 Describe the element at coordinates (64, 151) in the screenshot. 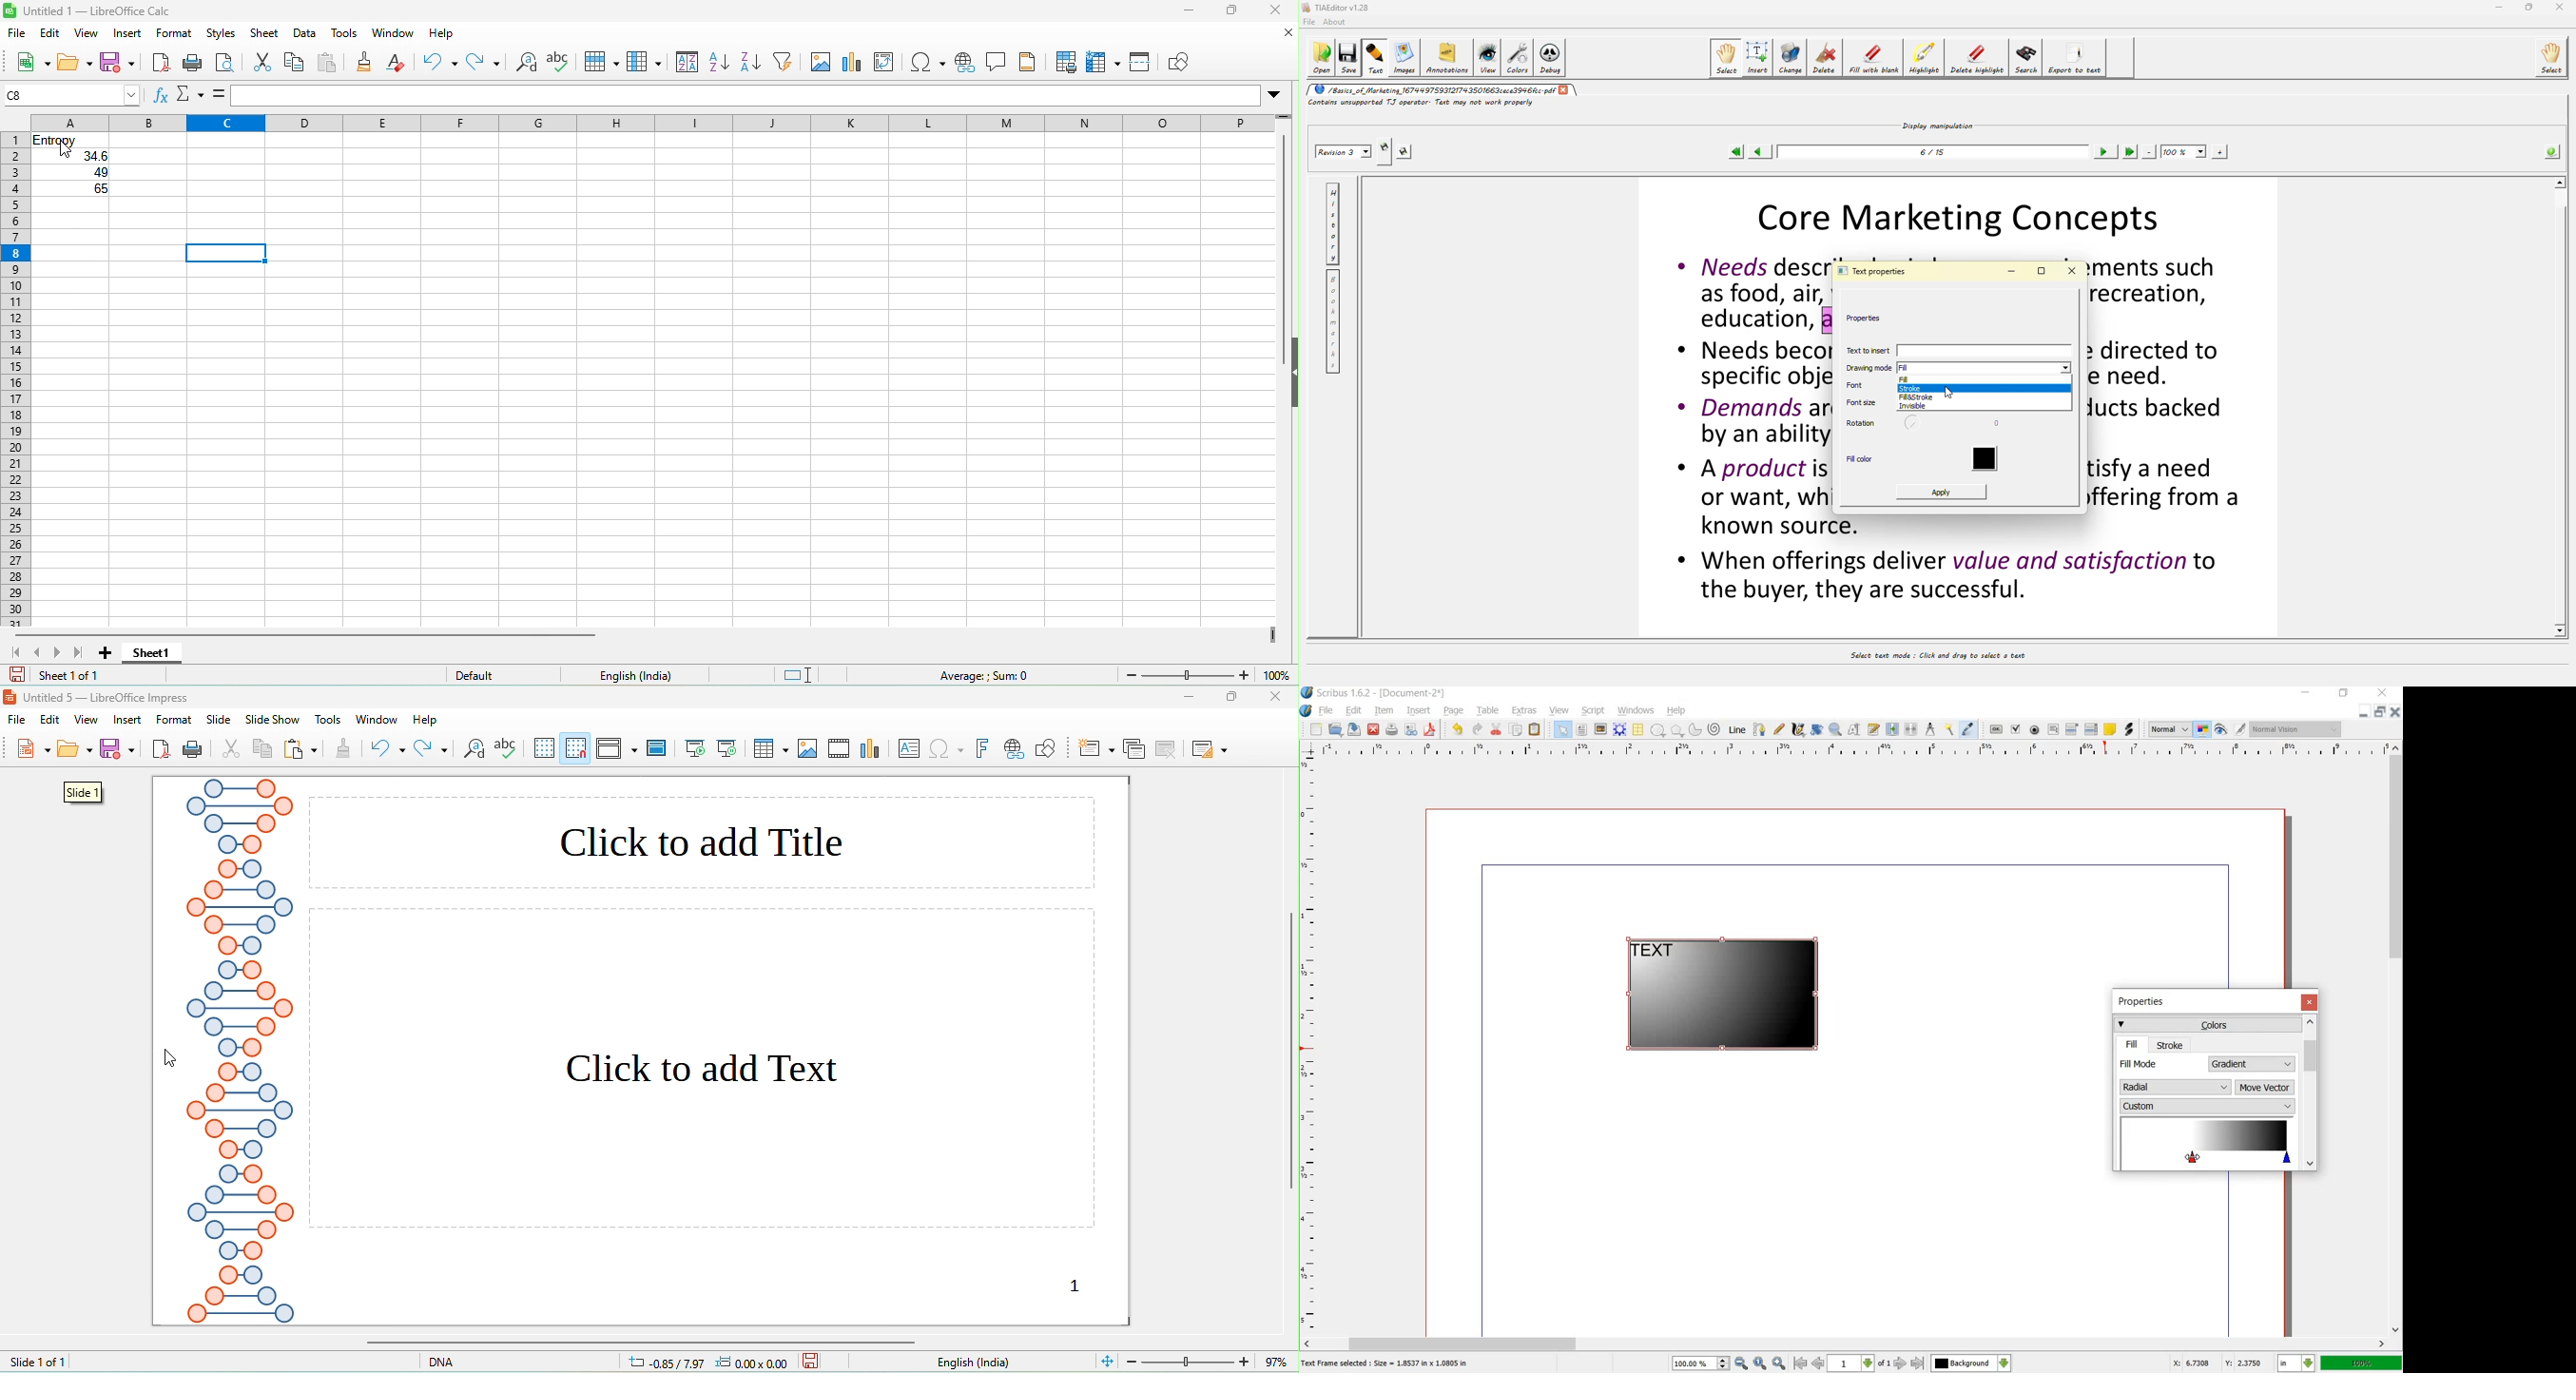

I see `cursor` at that location.